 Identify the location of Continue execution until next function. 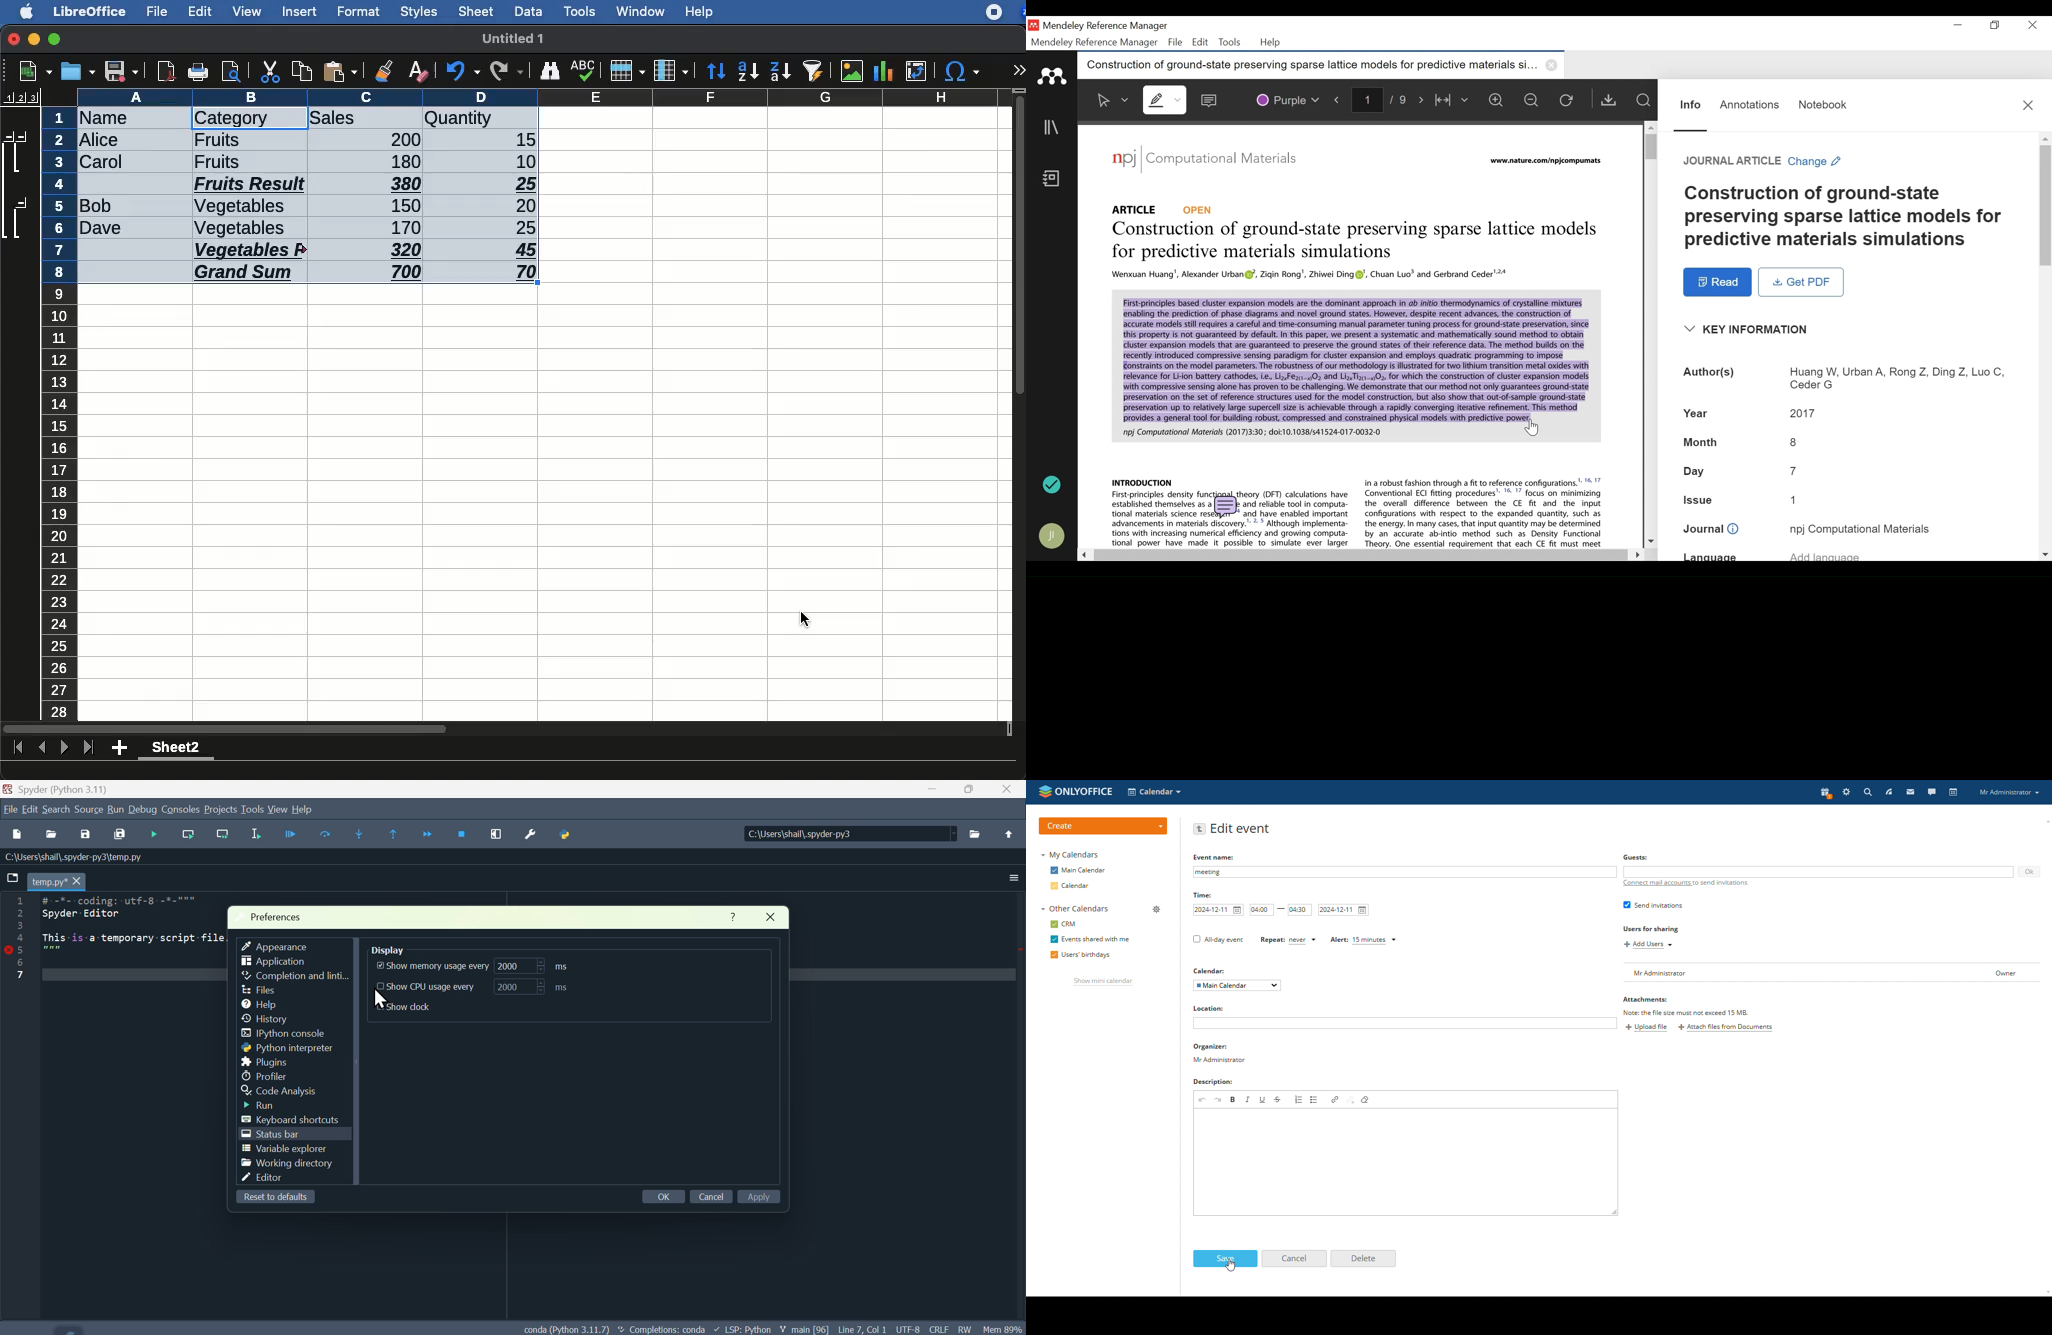
(429, 833).